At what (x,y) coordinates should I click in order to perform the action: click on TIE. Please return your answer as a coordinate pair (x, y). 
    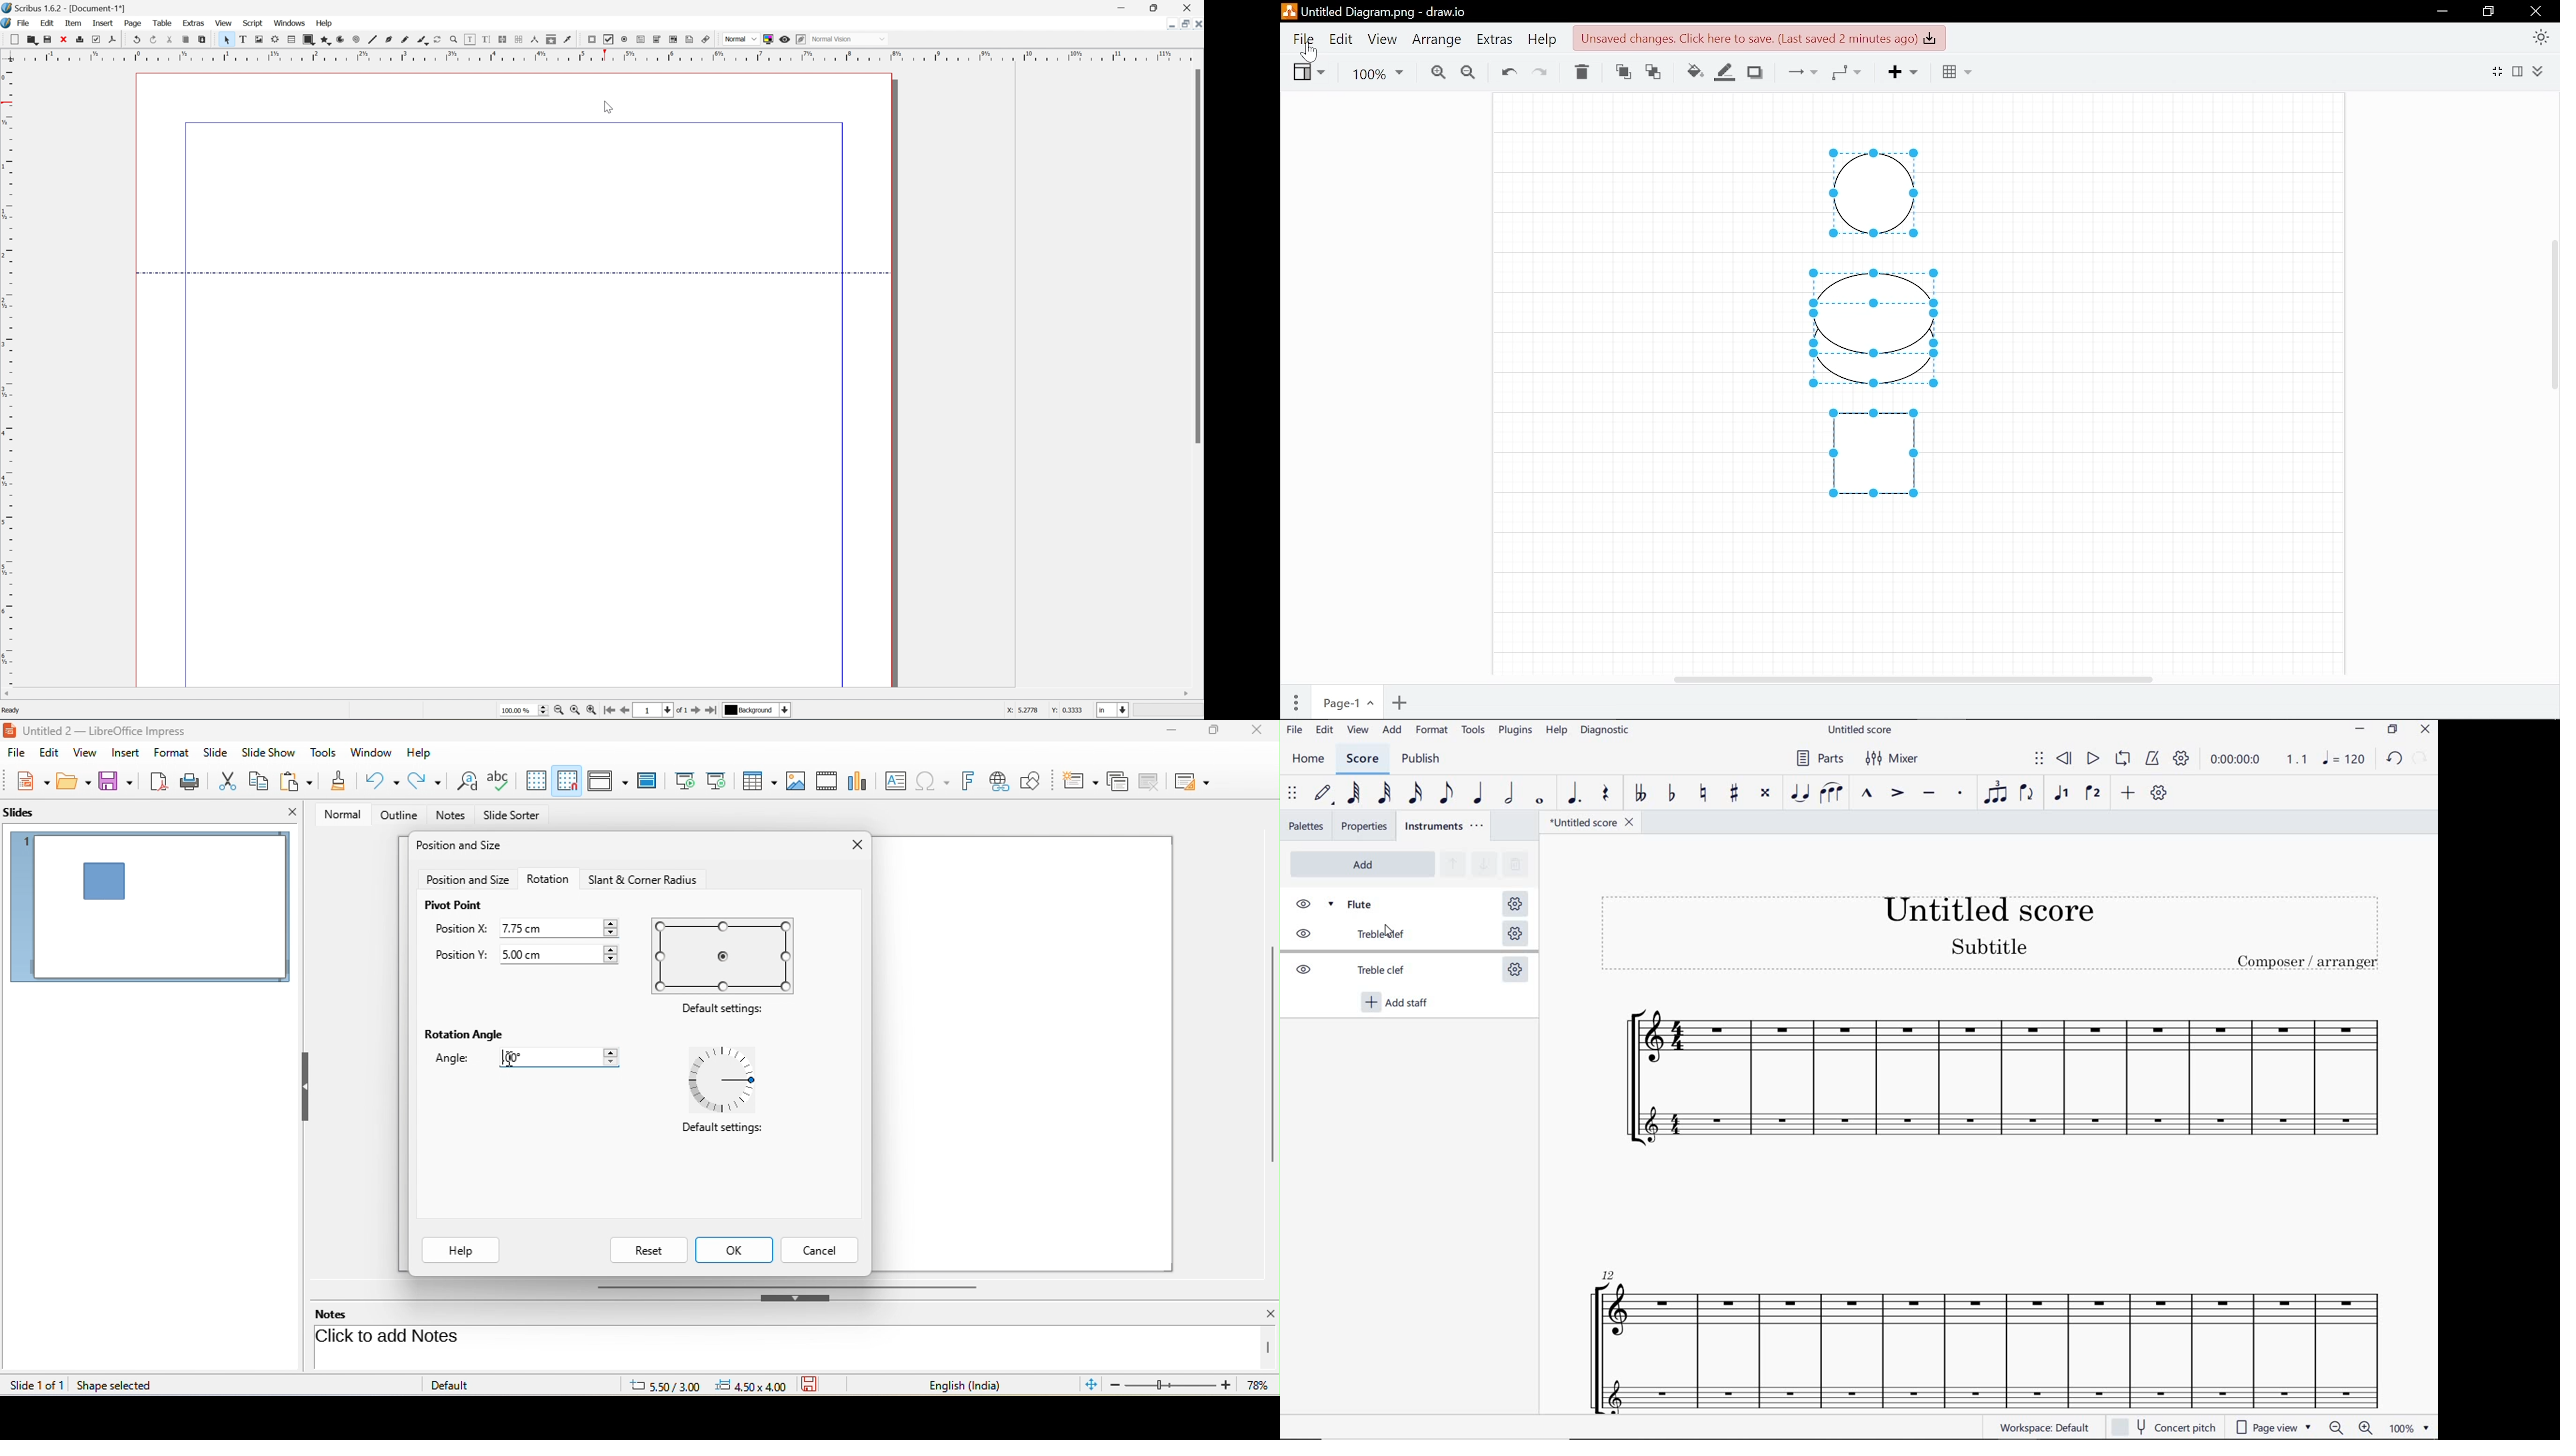
    Looking at the image, I should click on (1801, 794).